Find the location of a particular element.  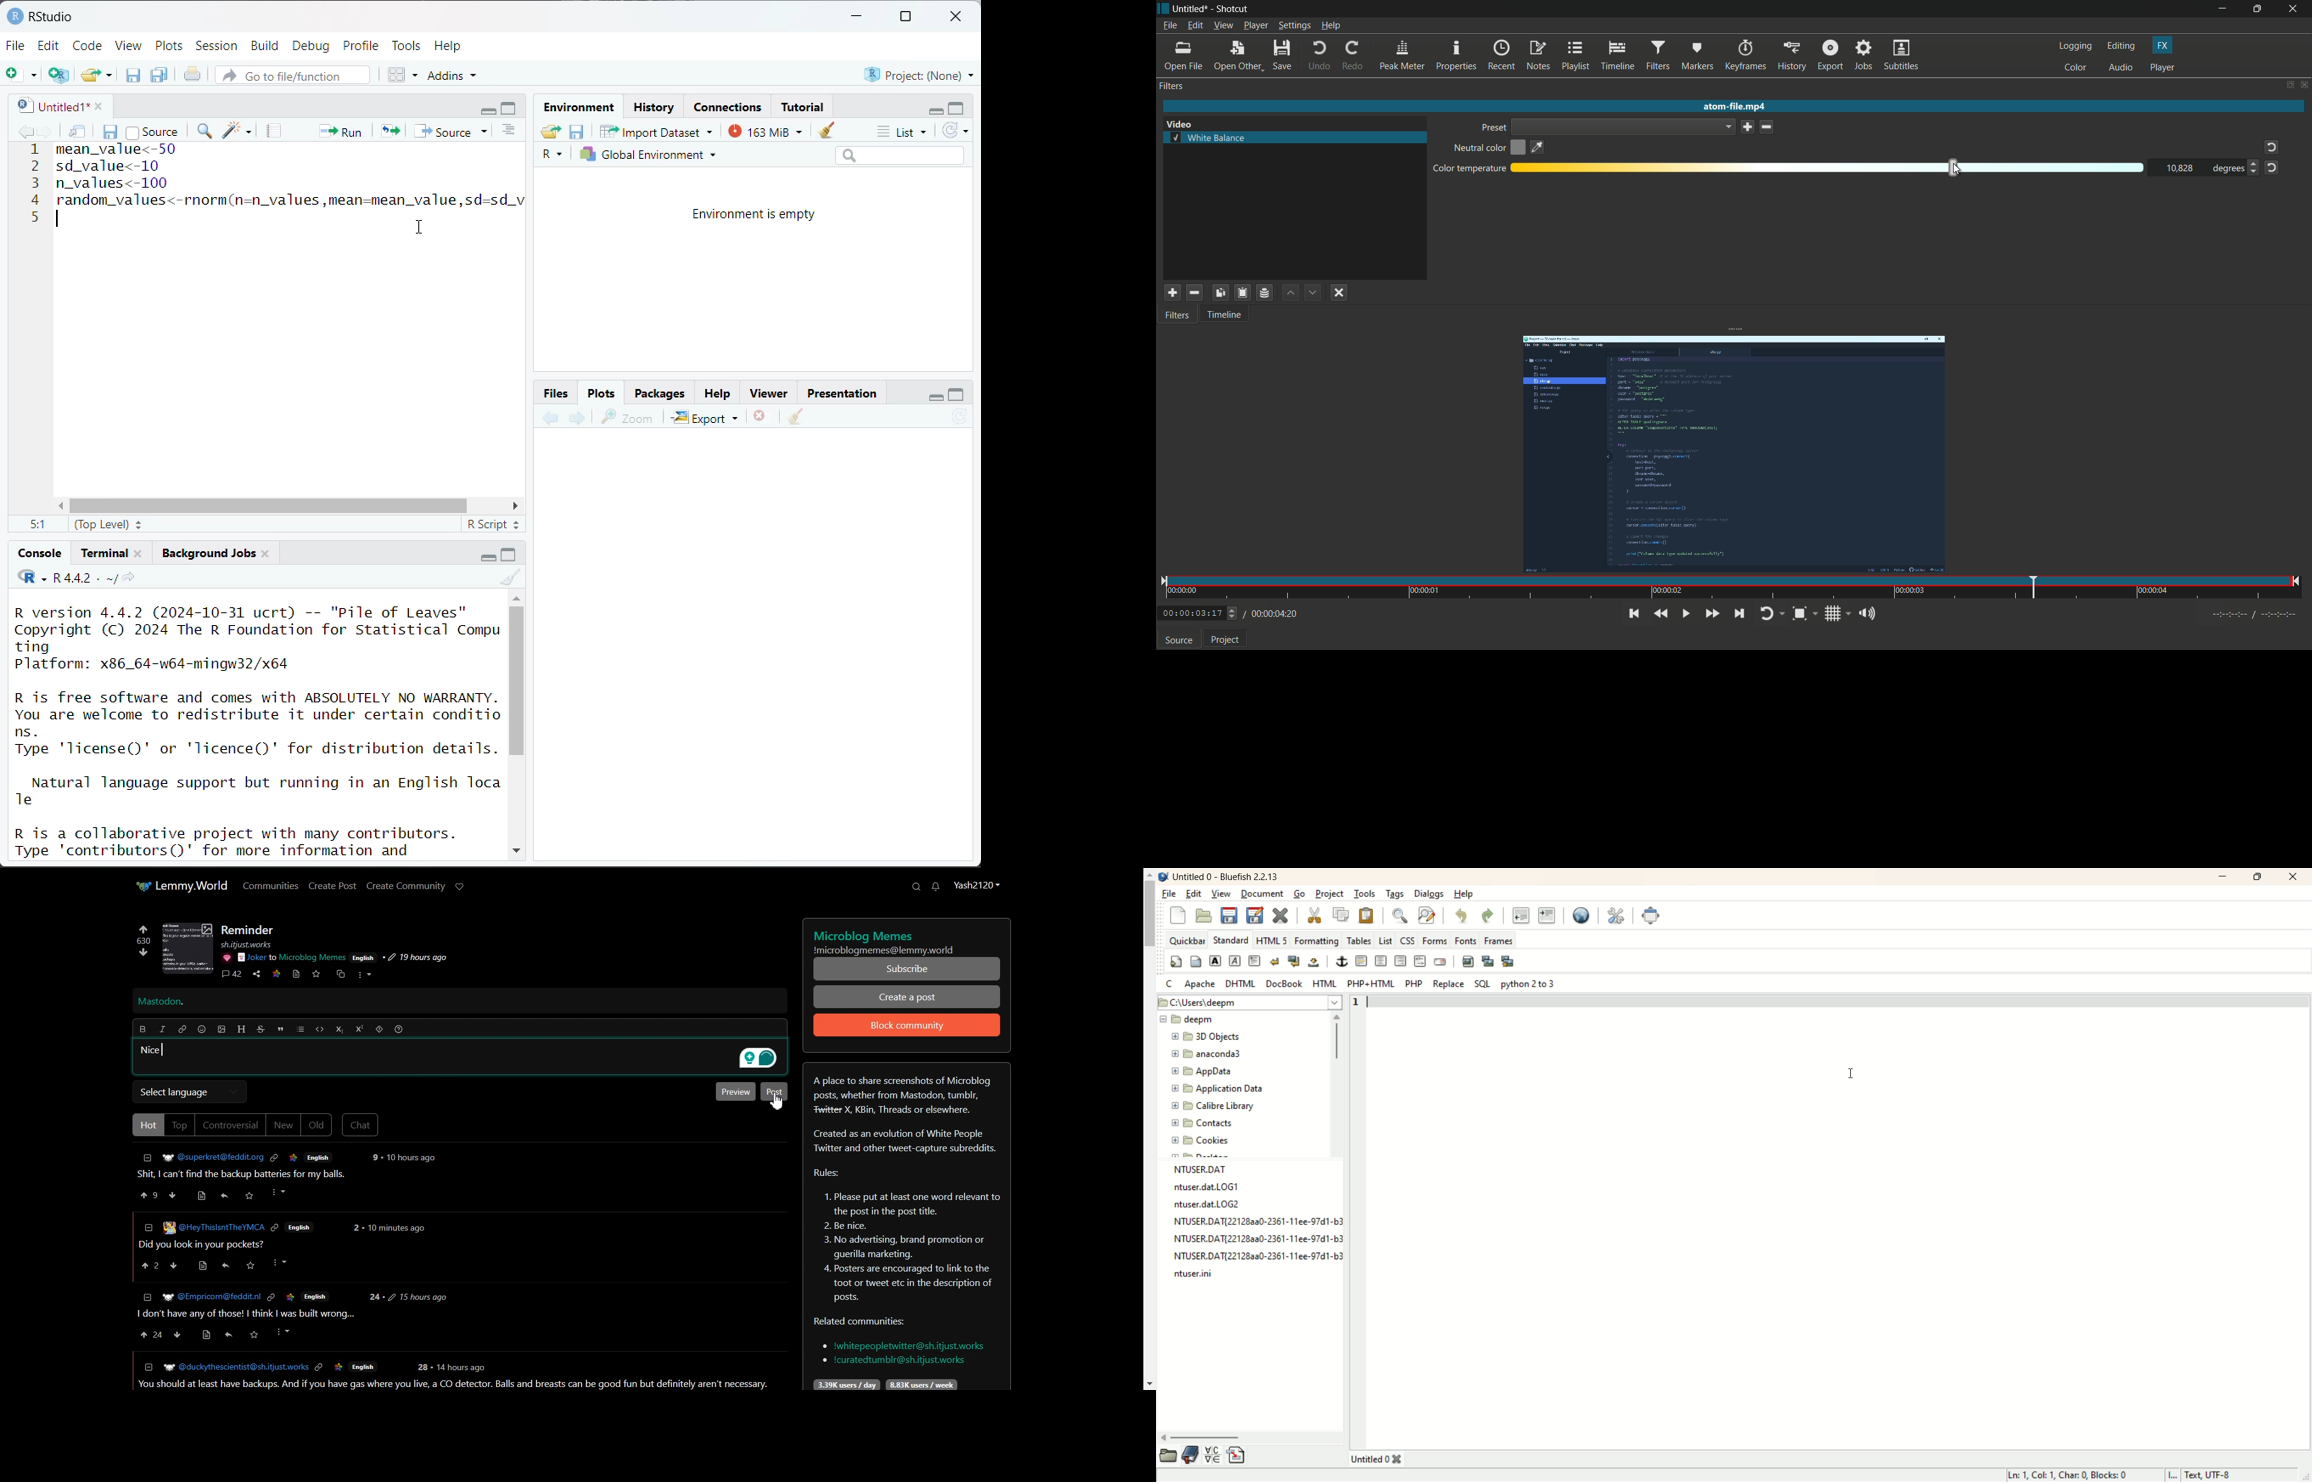

Cursor is located at coordinates (776, 1102).